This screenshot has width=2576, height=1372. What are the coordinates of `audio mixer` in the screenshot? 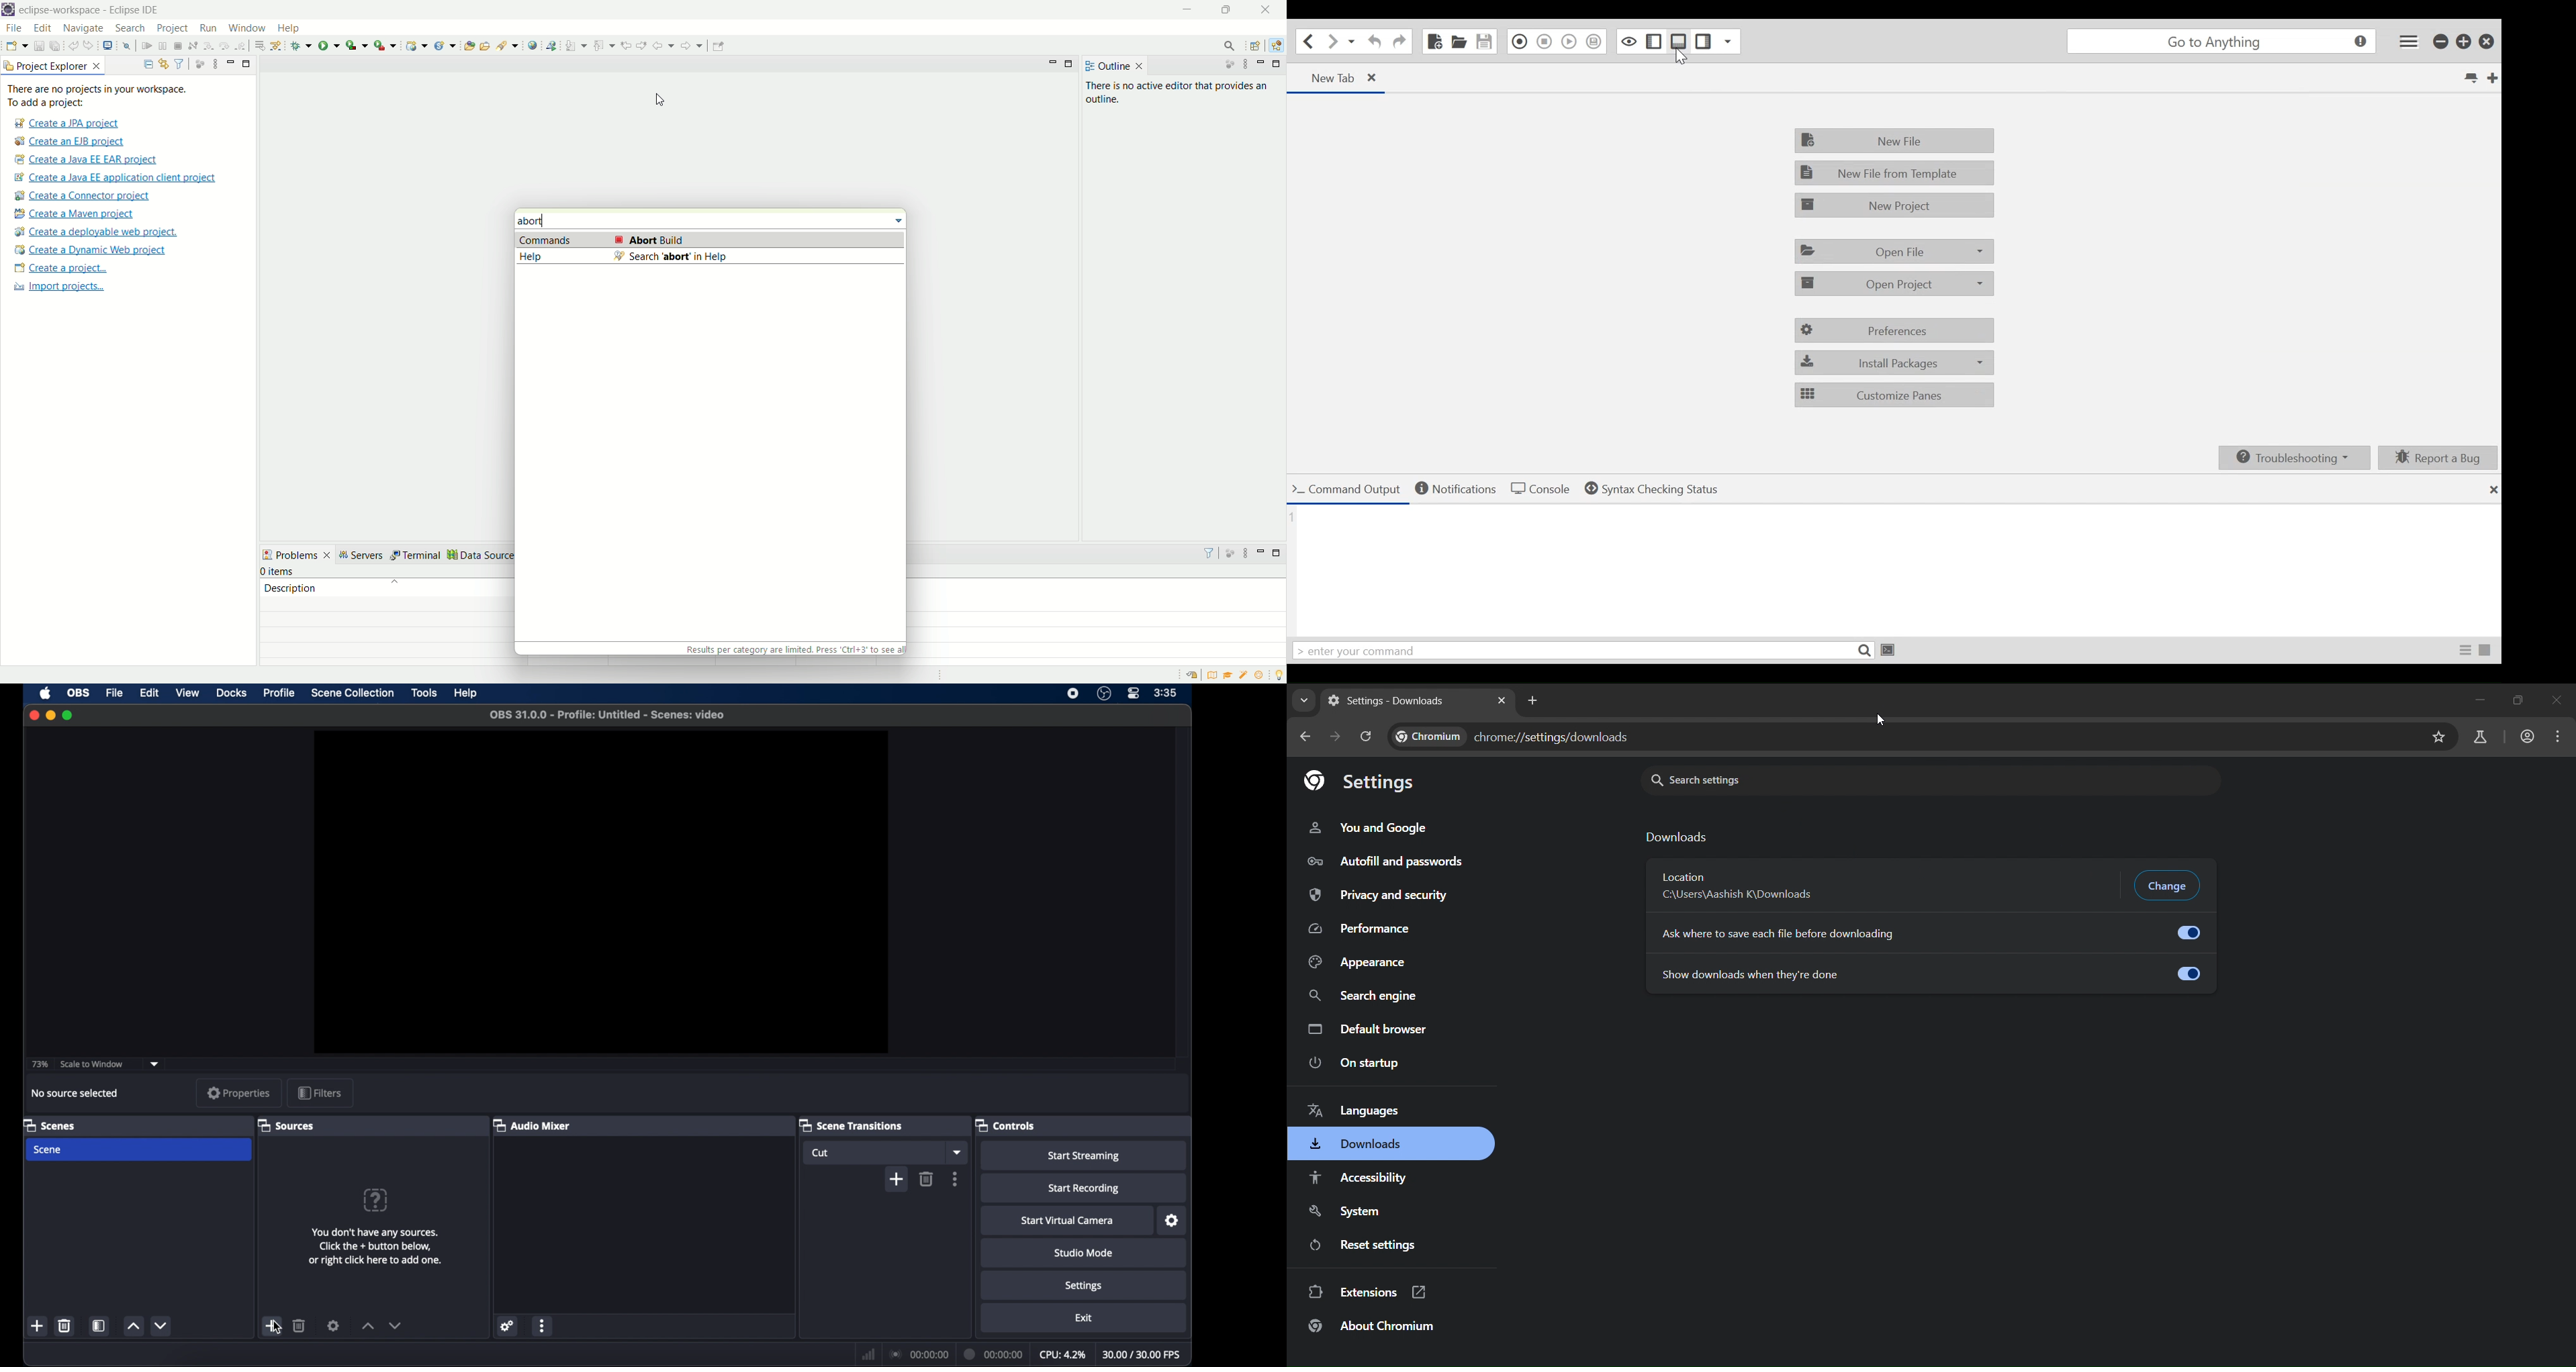 It's located at (531, 1125).